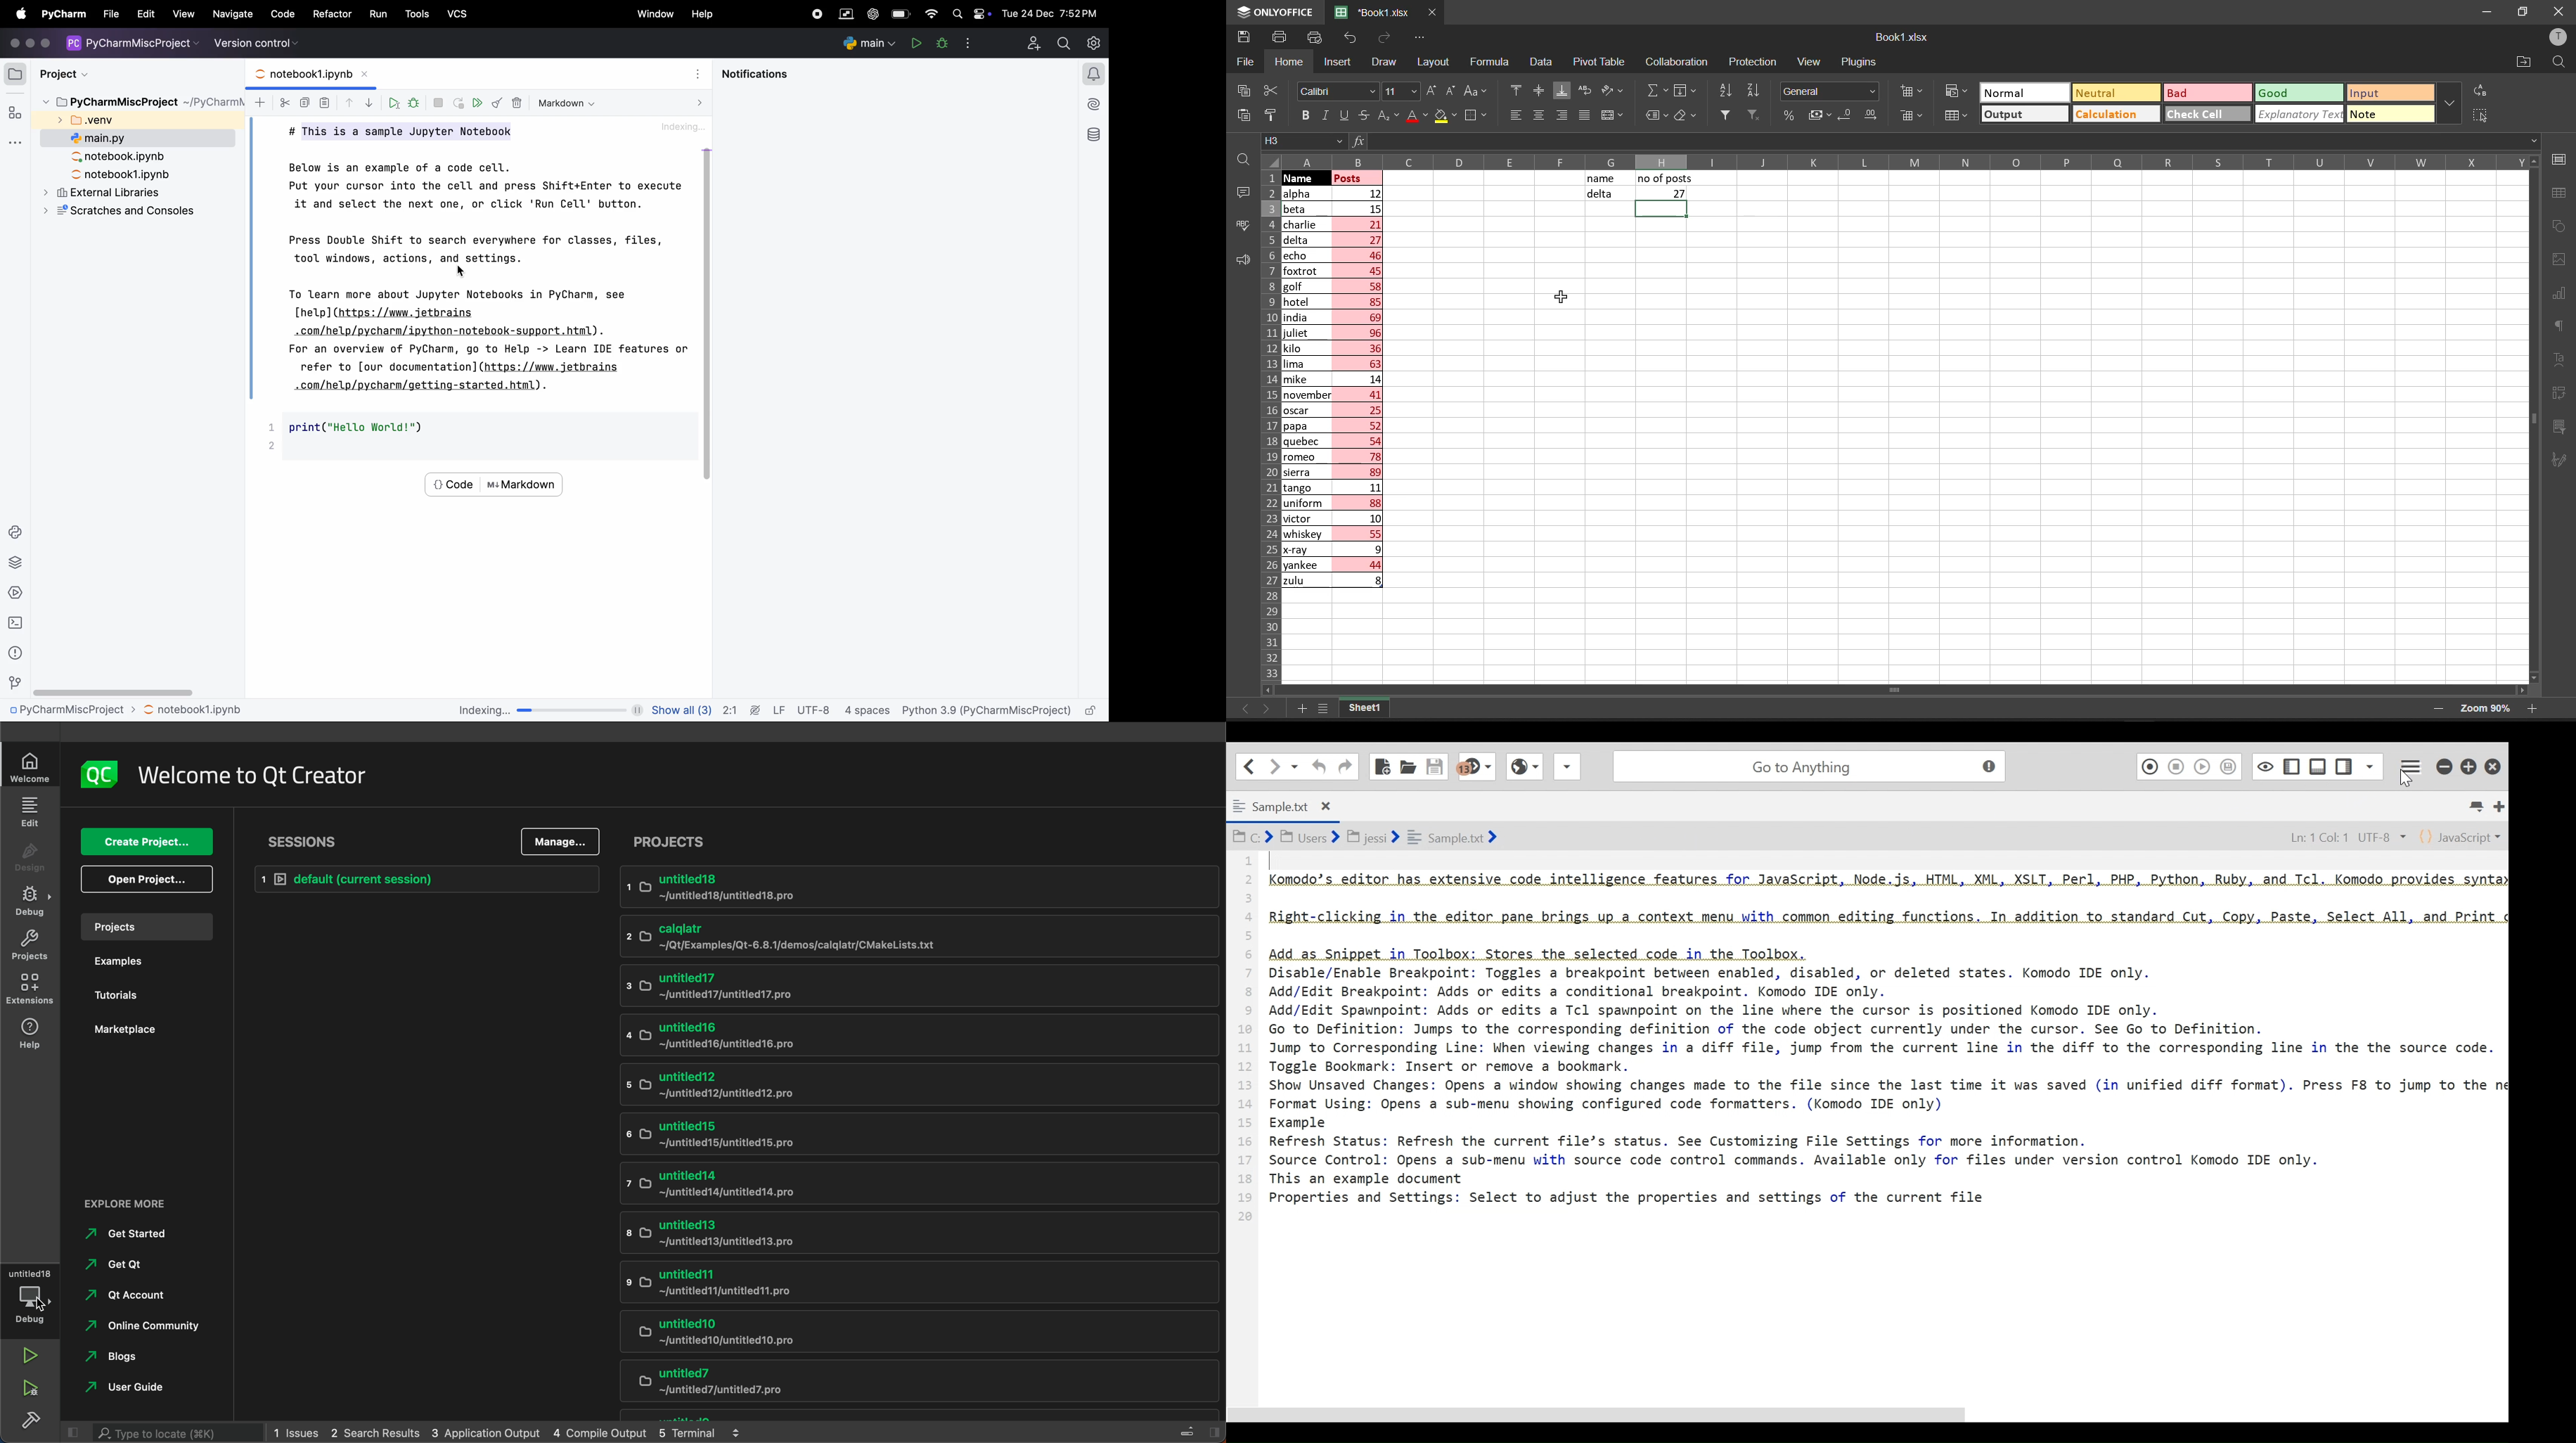 The image size is (2576, 1456). Describe the element at coordinates (1583, 115) in the screenshot. I see `justified` at that location.